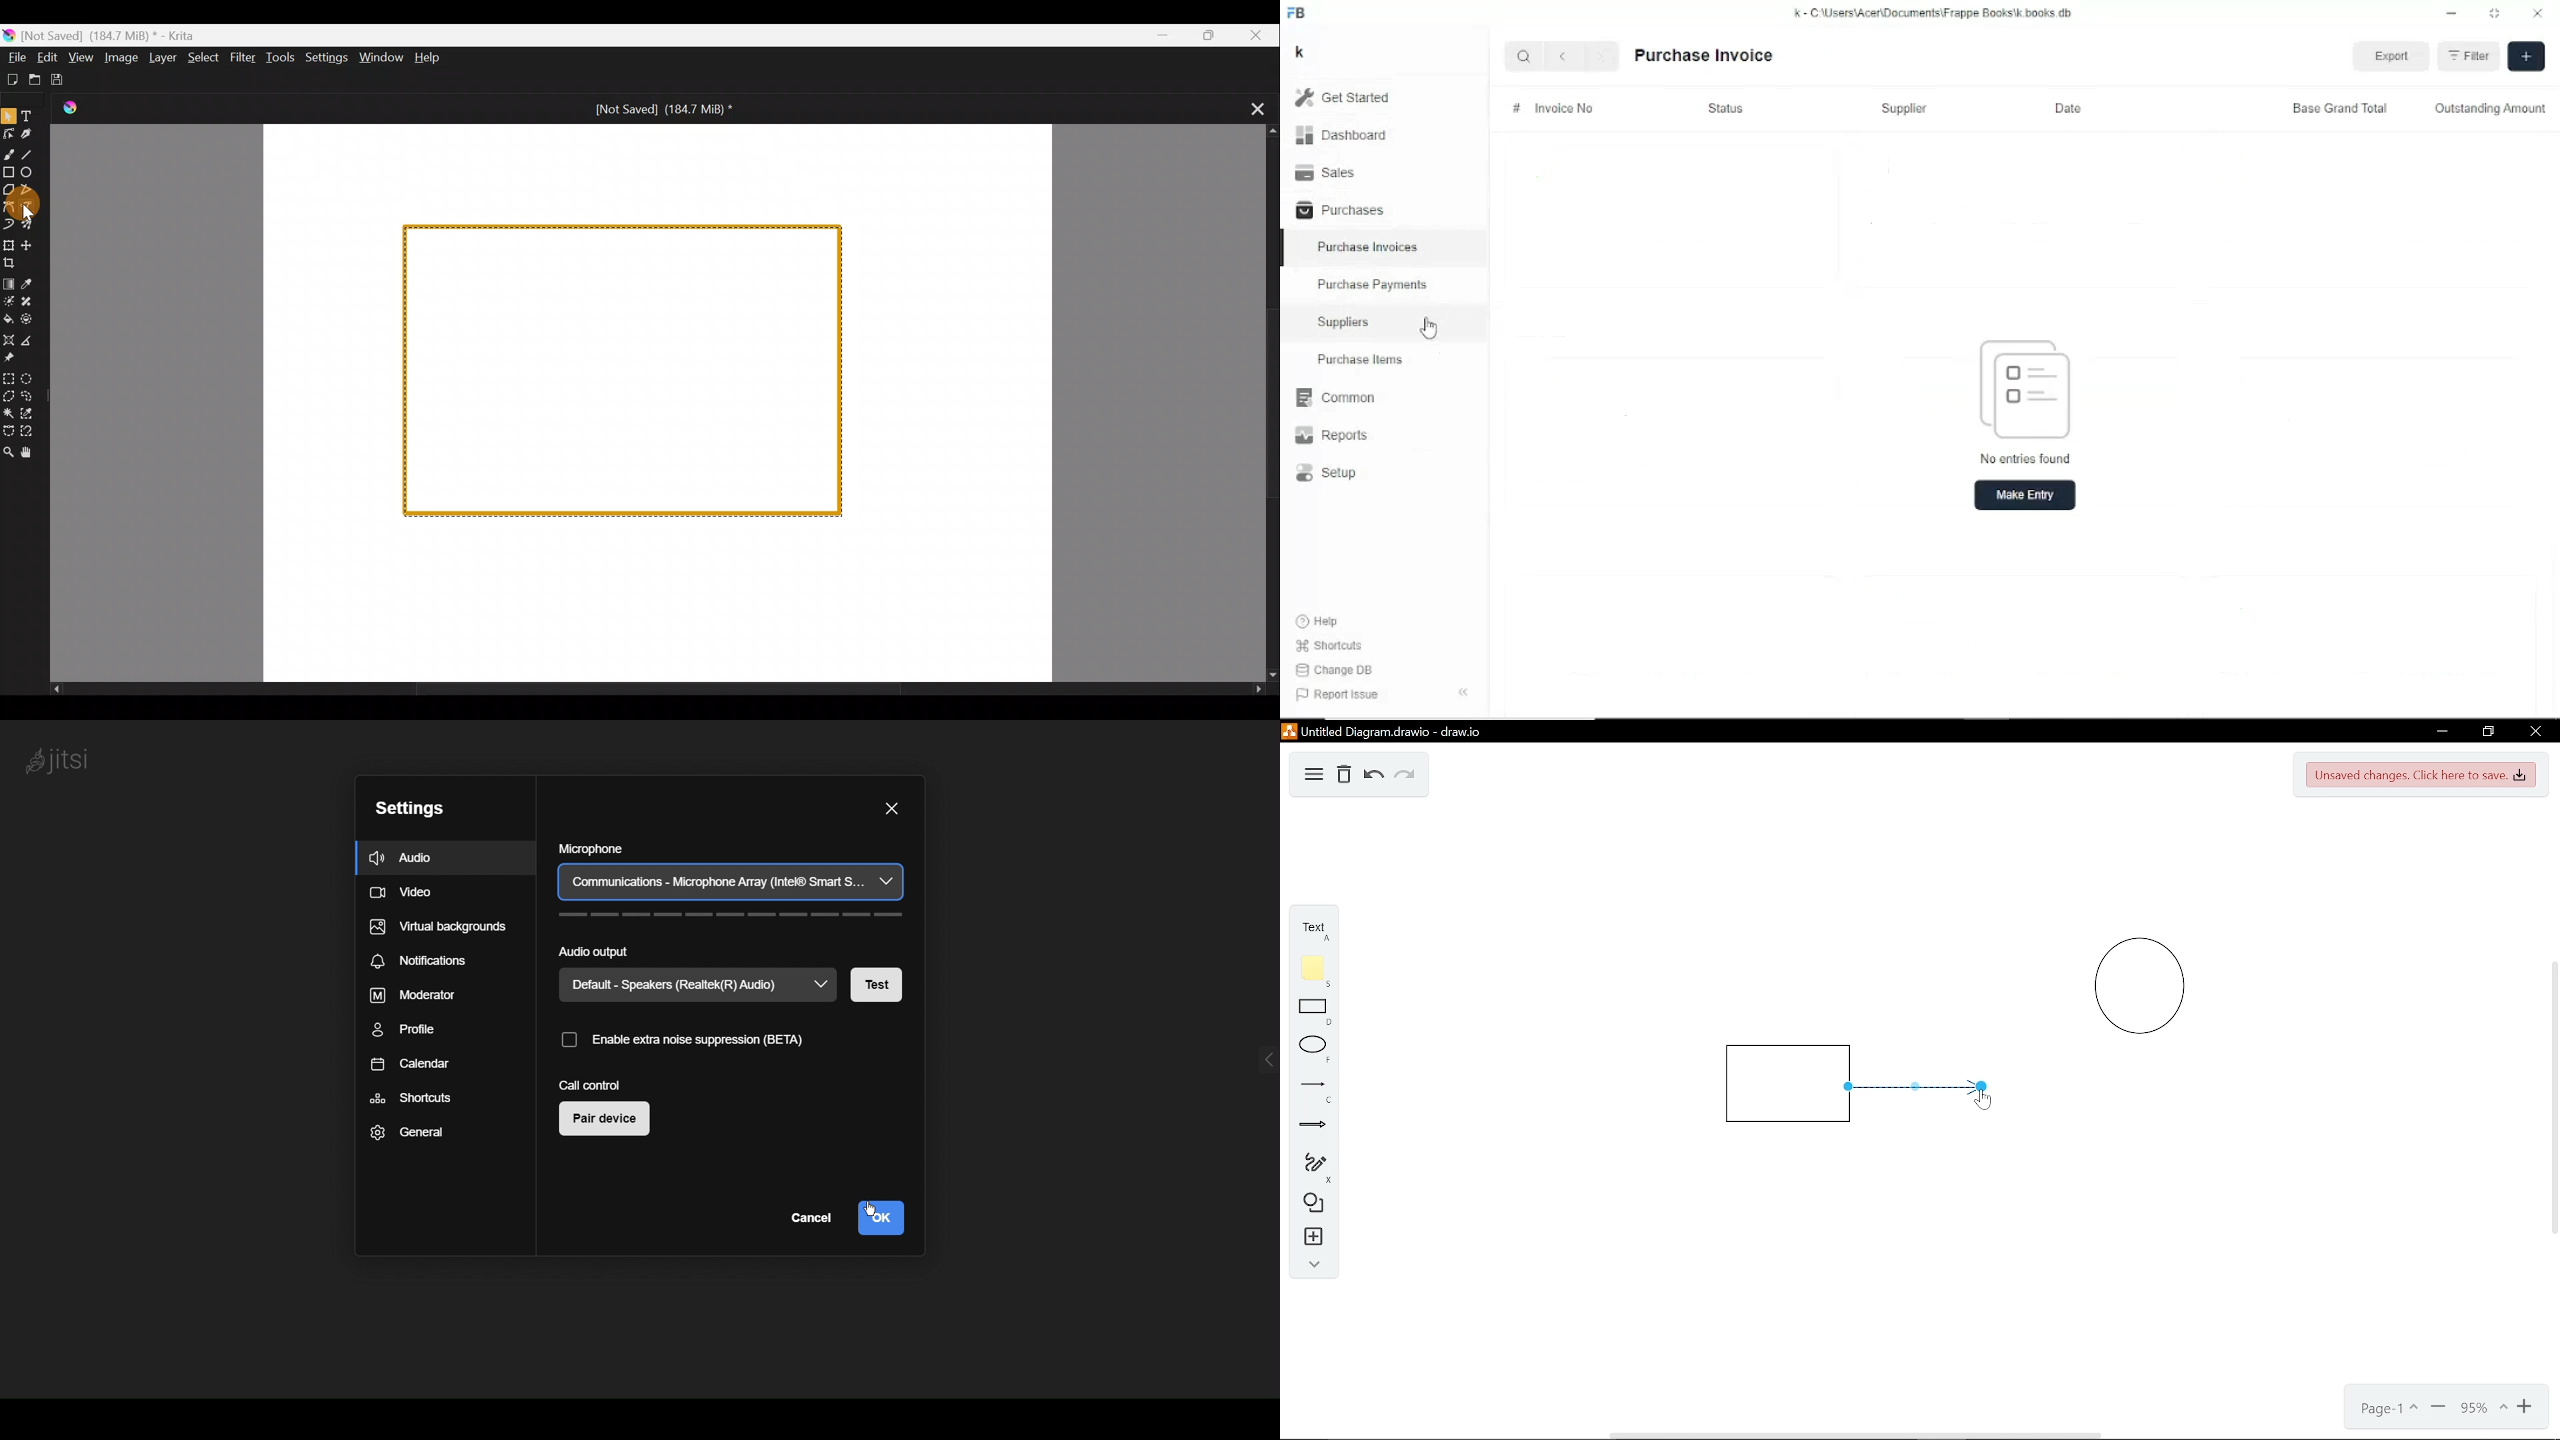 The height and width of the screenshot is (1456, 2576). Describe the element at coordinates (435, 57) in the screenshot. I see `Help` at that location.